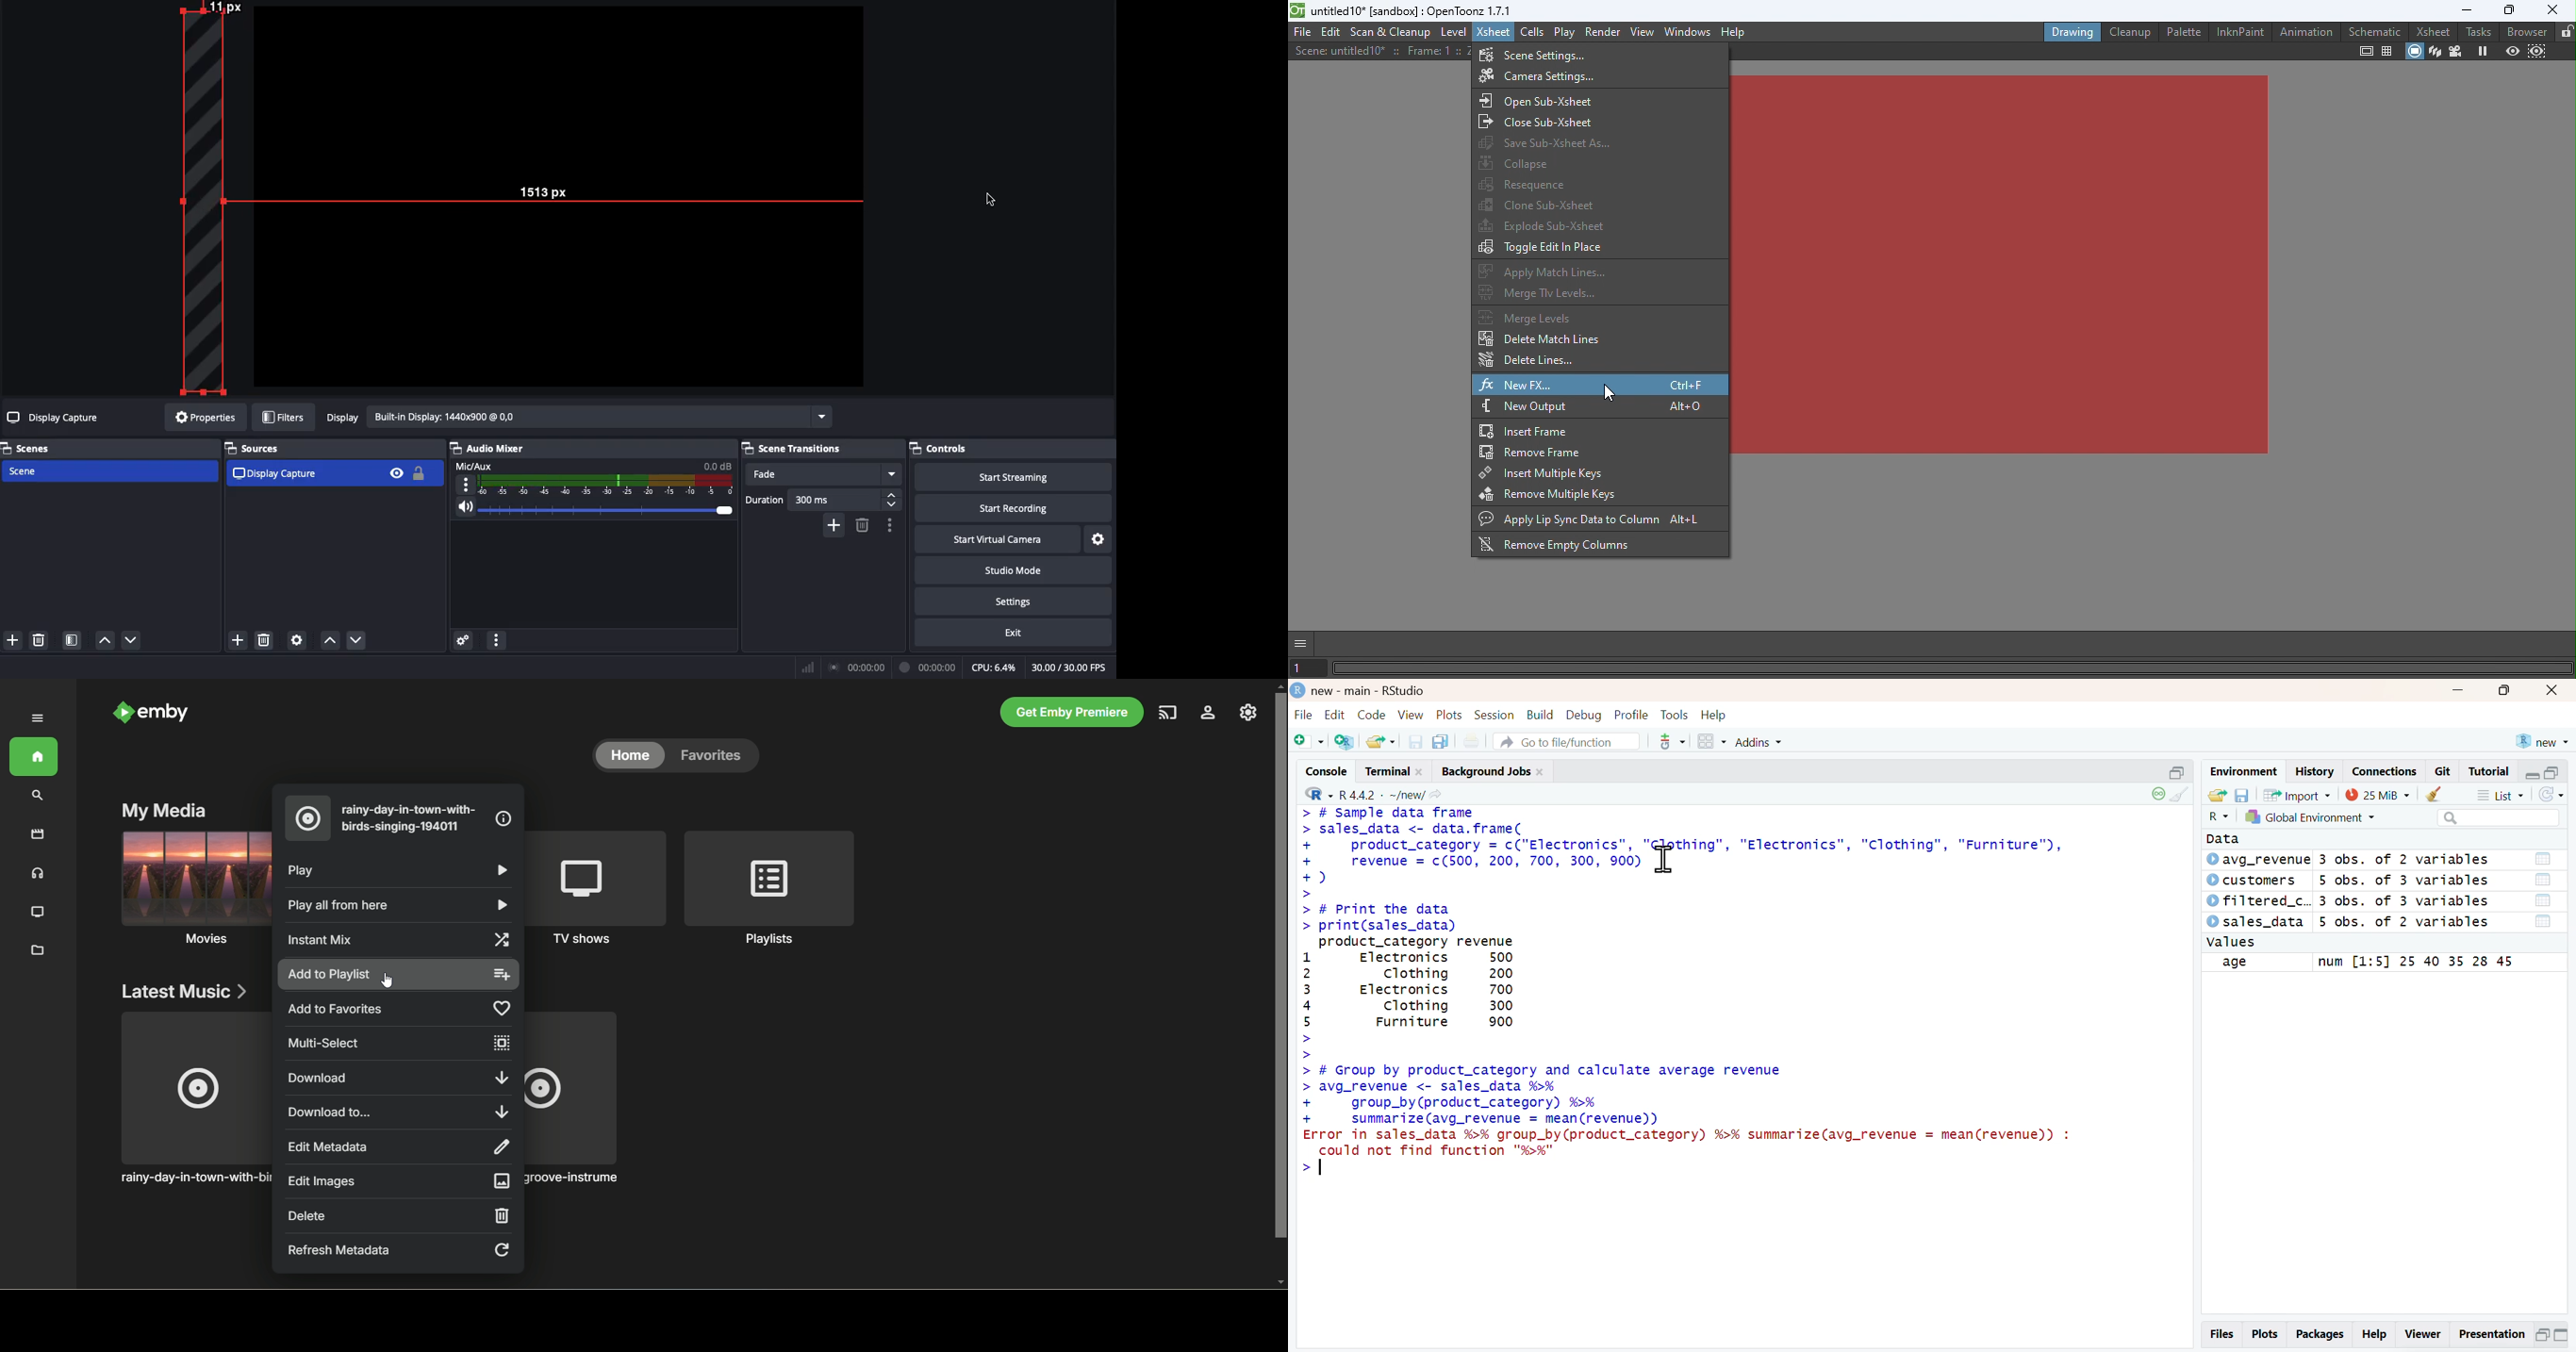 The width and height of the screenshot is (2576, 1372). I want to click on Environment, so click(2244, 771).